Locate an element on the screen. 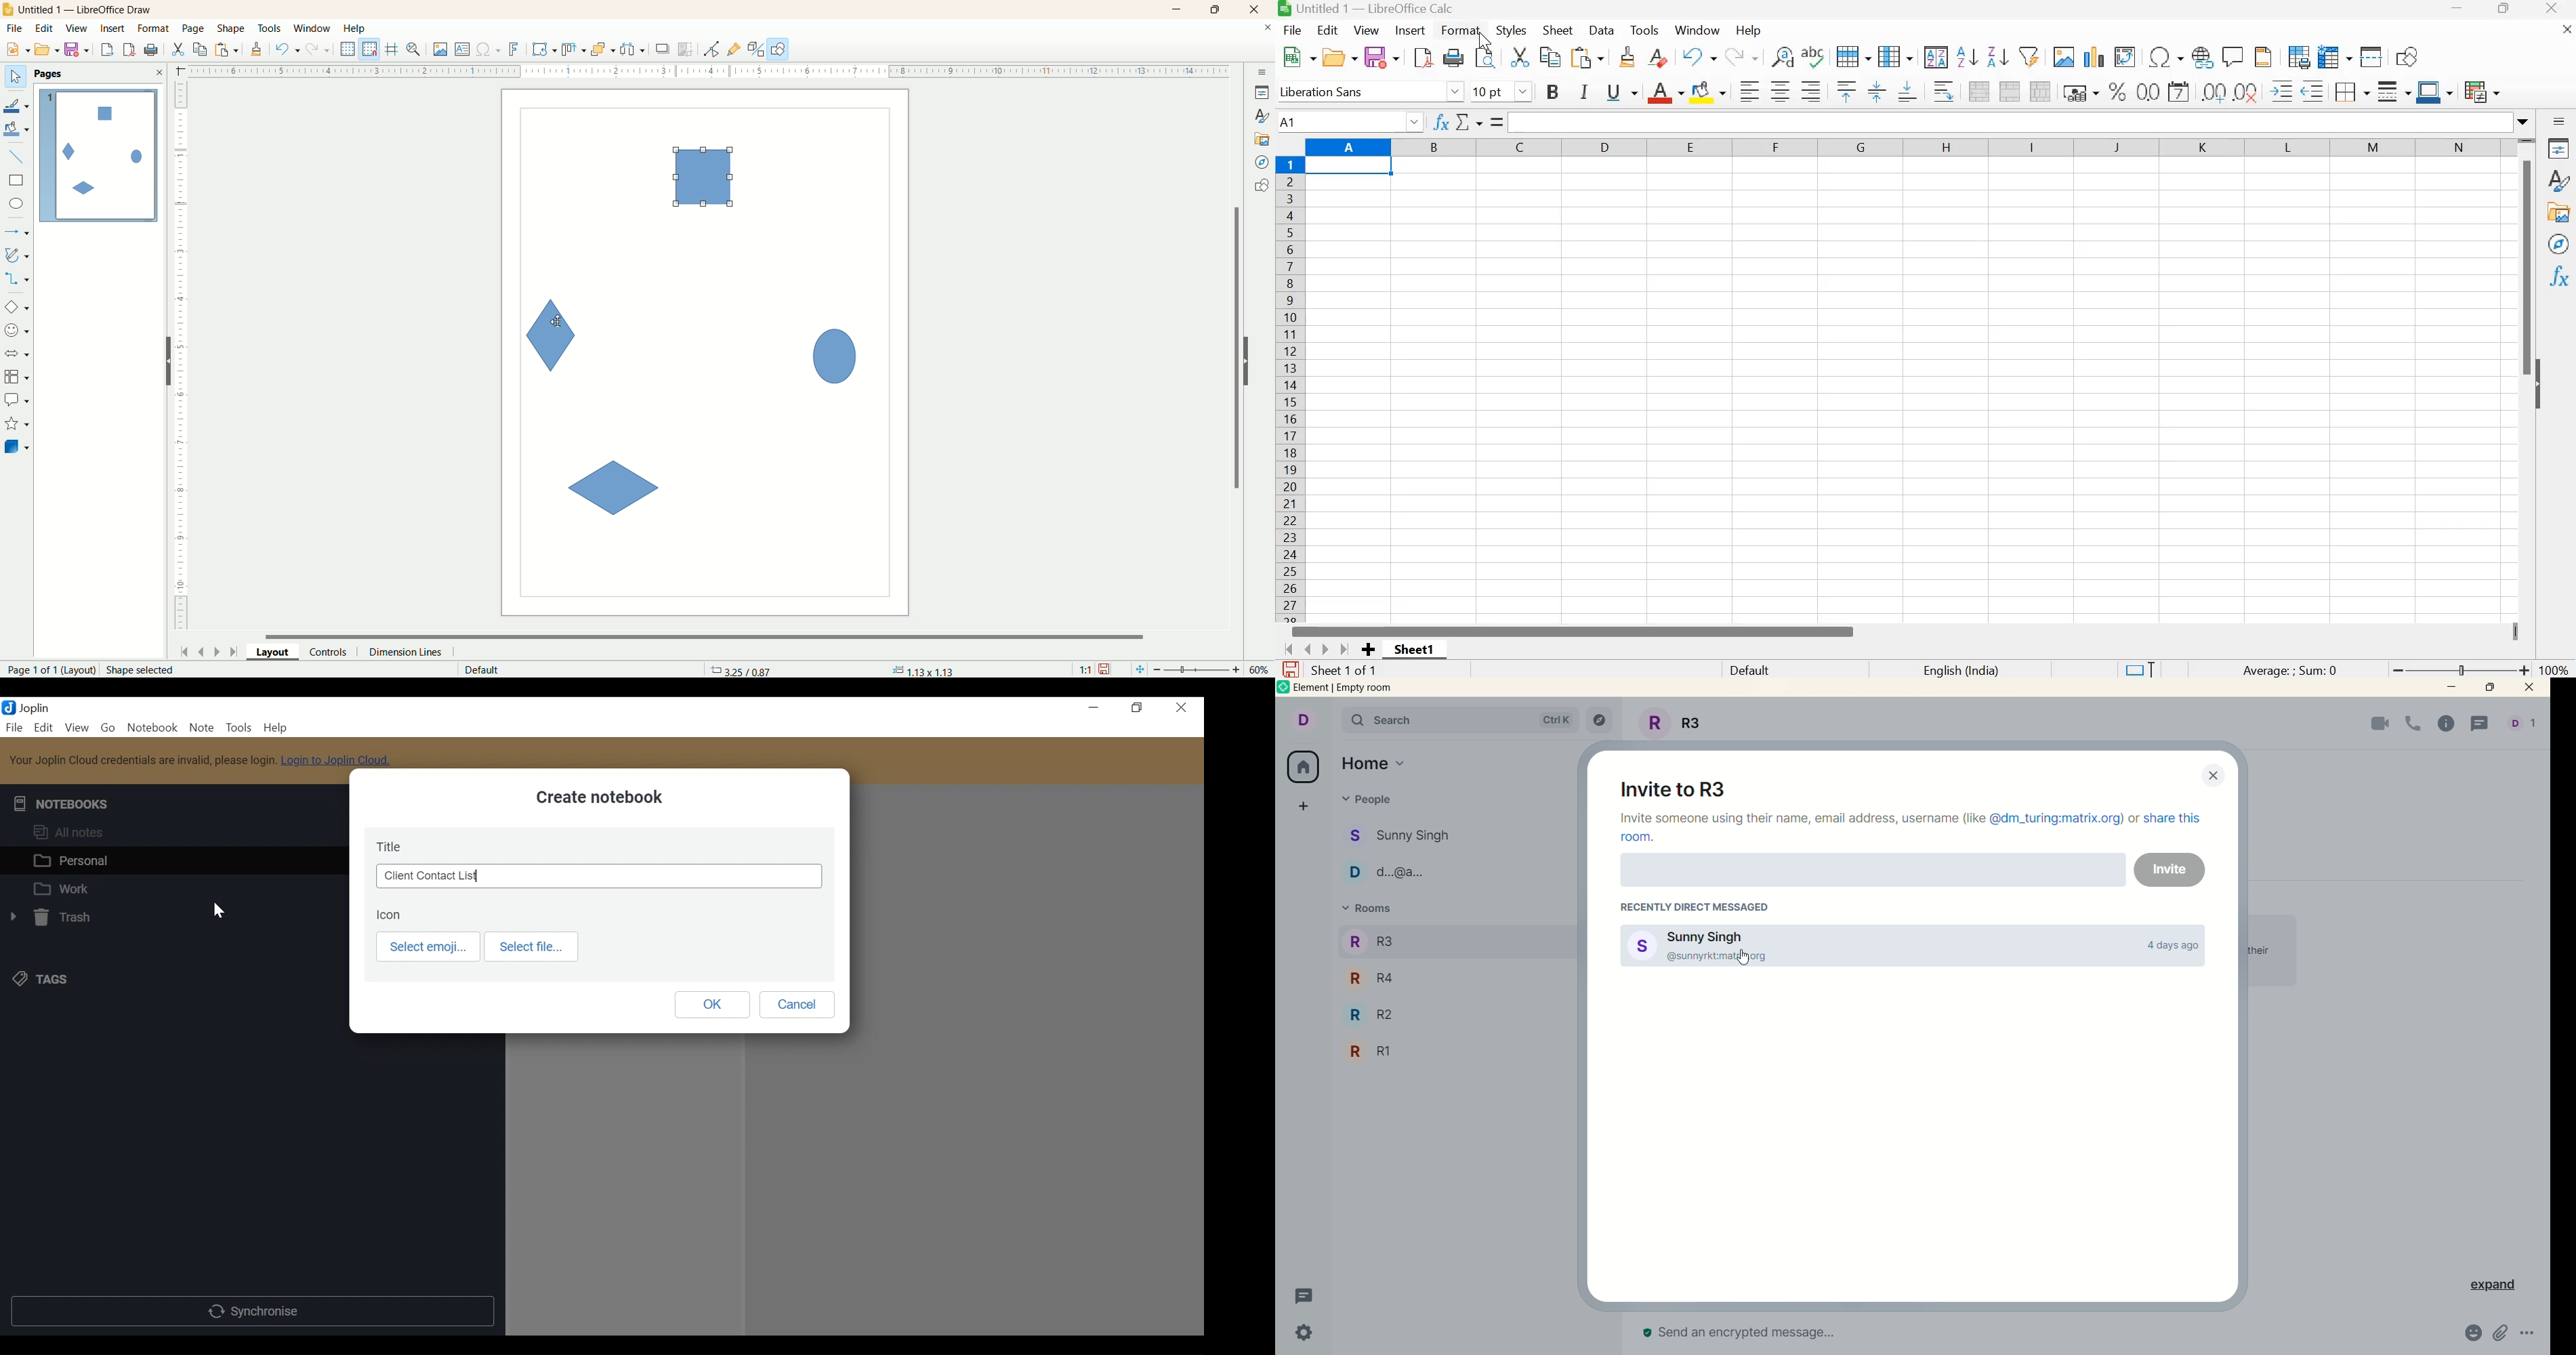 The width and height of the screenshot is (2576, 1372). Styles is located at coordinates (2559, 180).